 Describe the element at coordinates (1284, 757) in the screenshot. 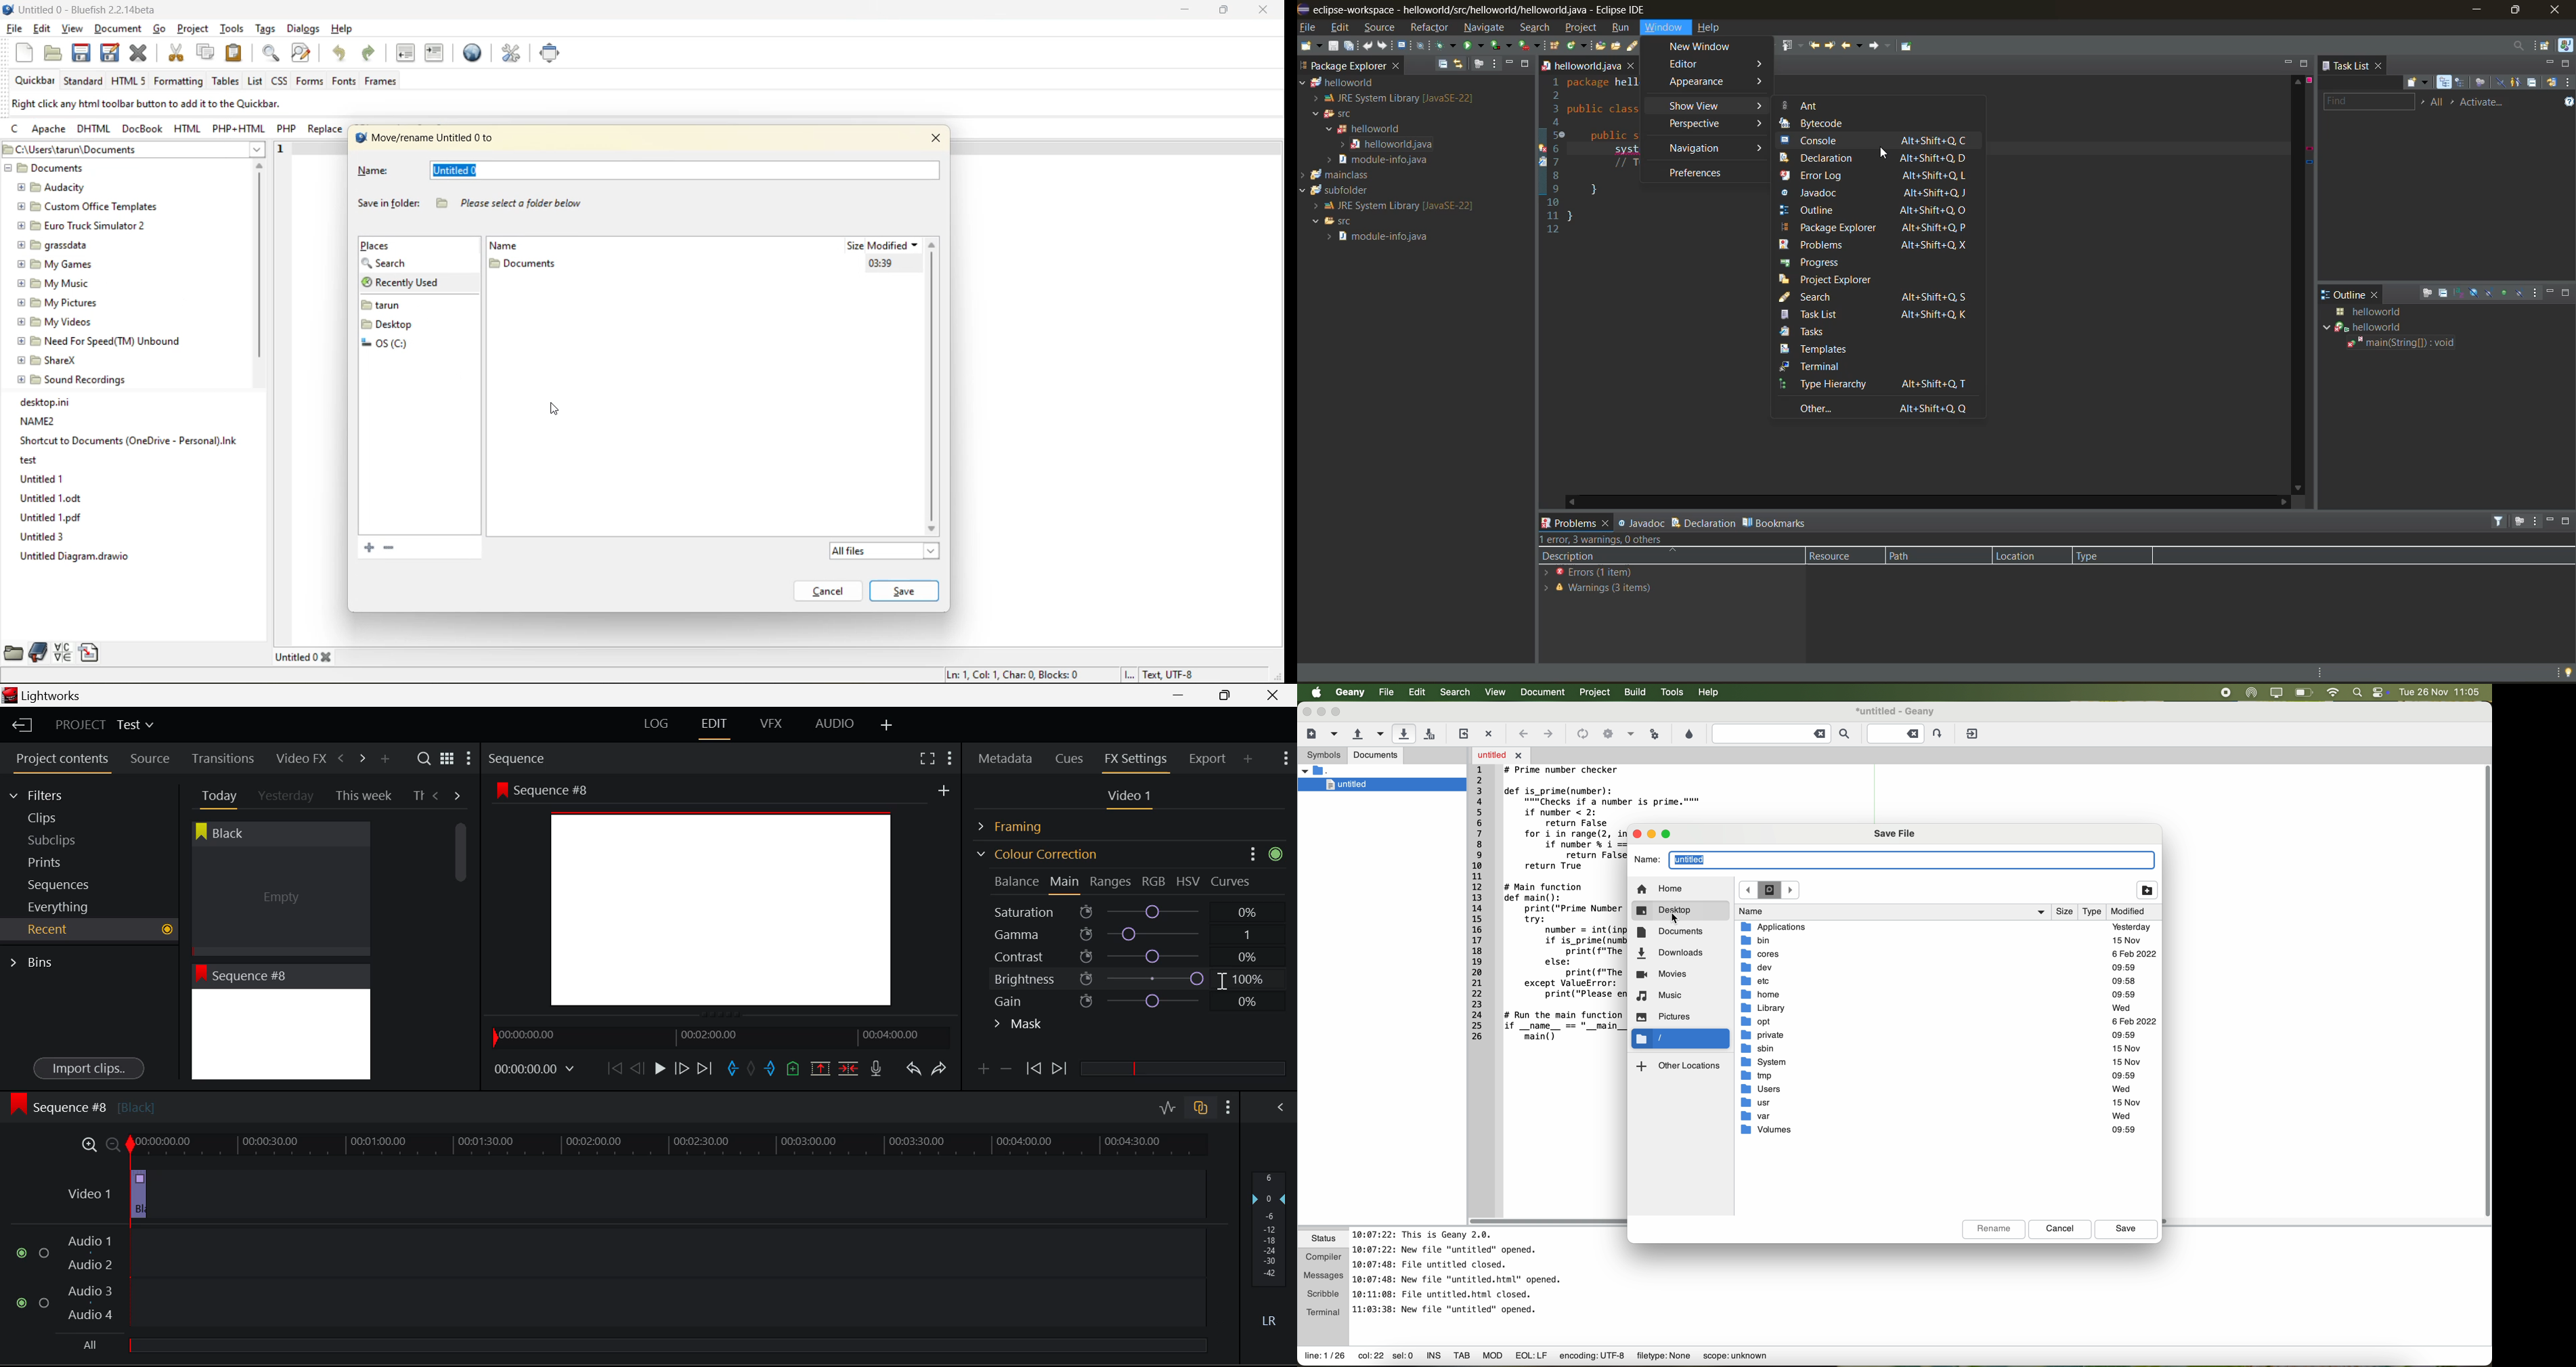

I see `Show Settings` at that location.